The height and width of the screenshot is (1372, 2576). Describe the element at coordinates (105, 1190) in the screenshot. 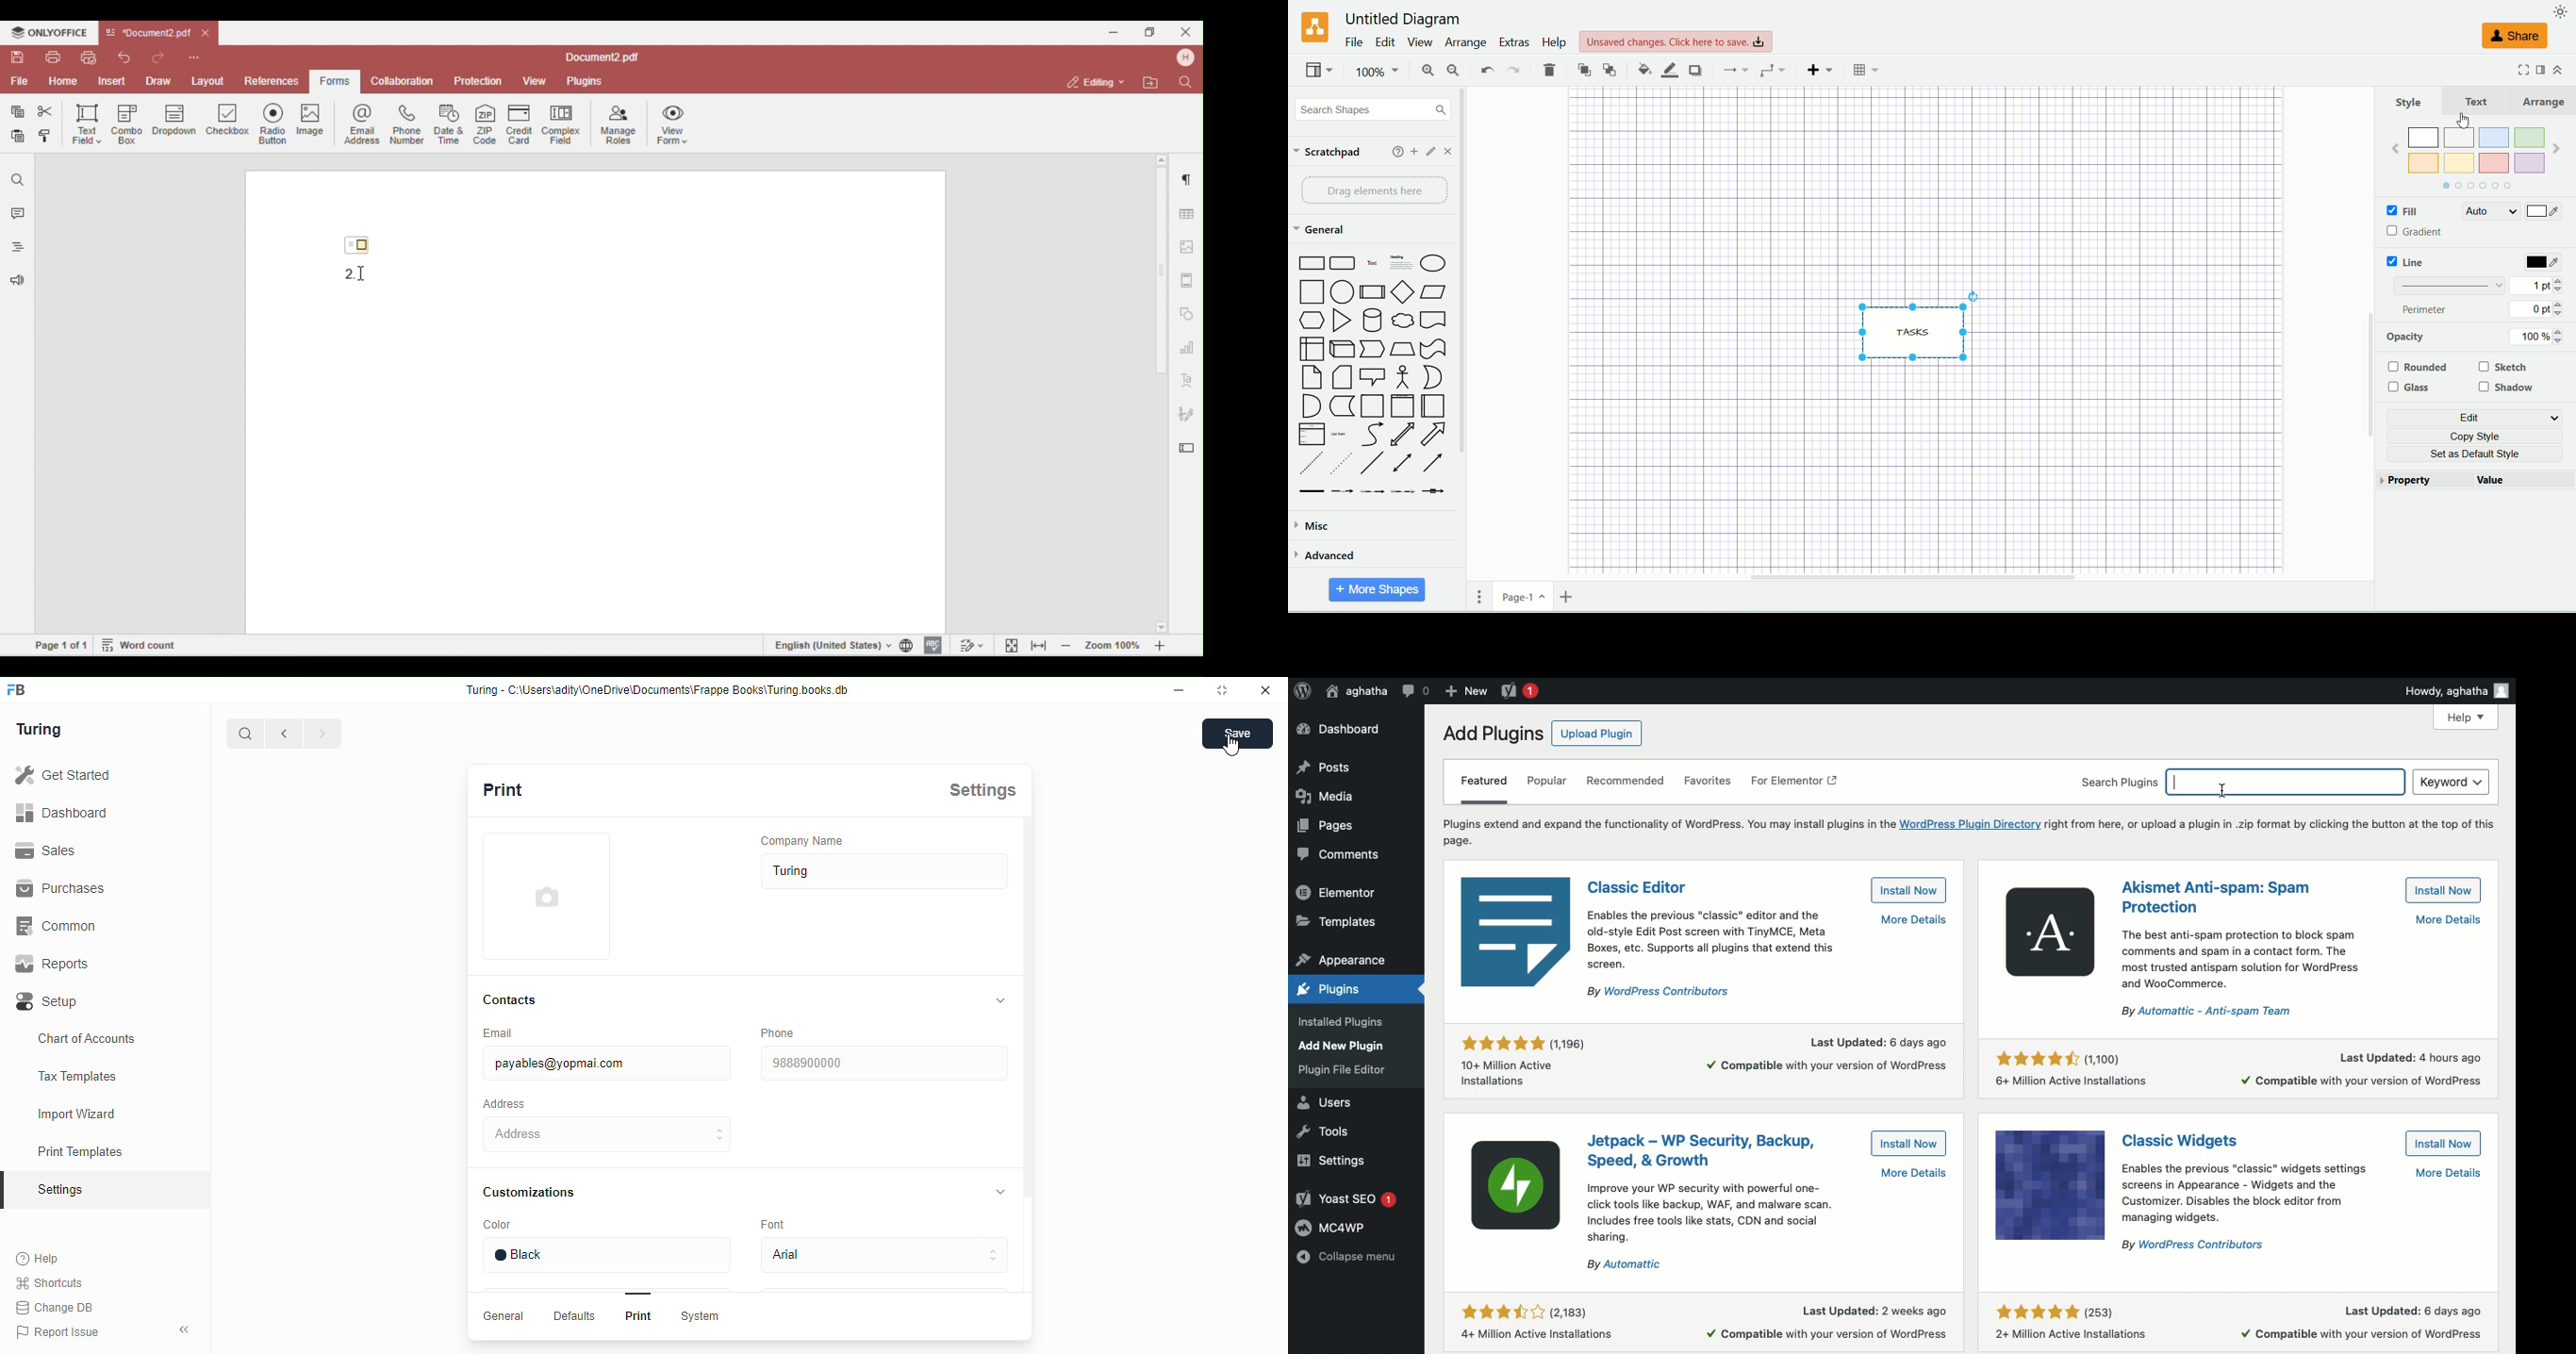

I see `Setiings.` at that location.